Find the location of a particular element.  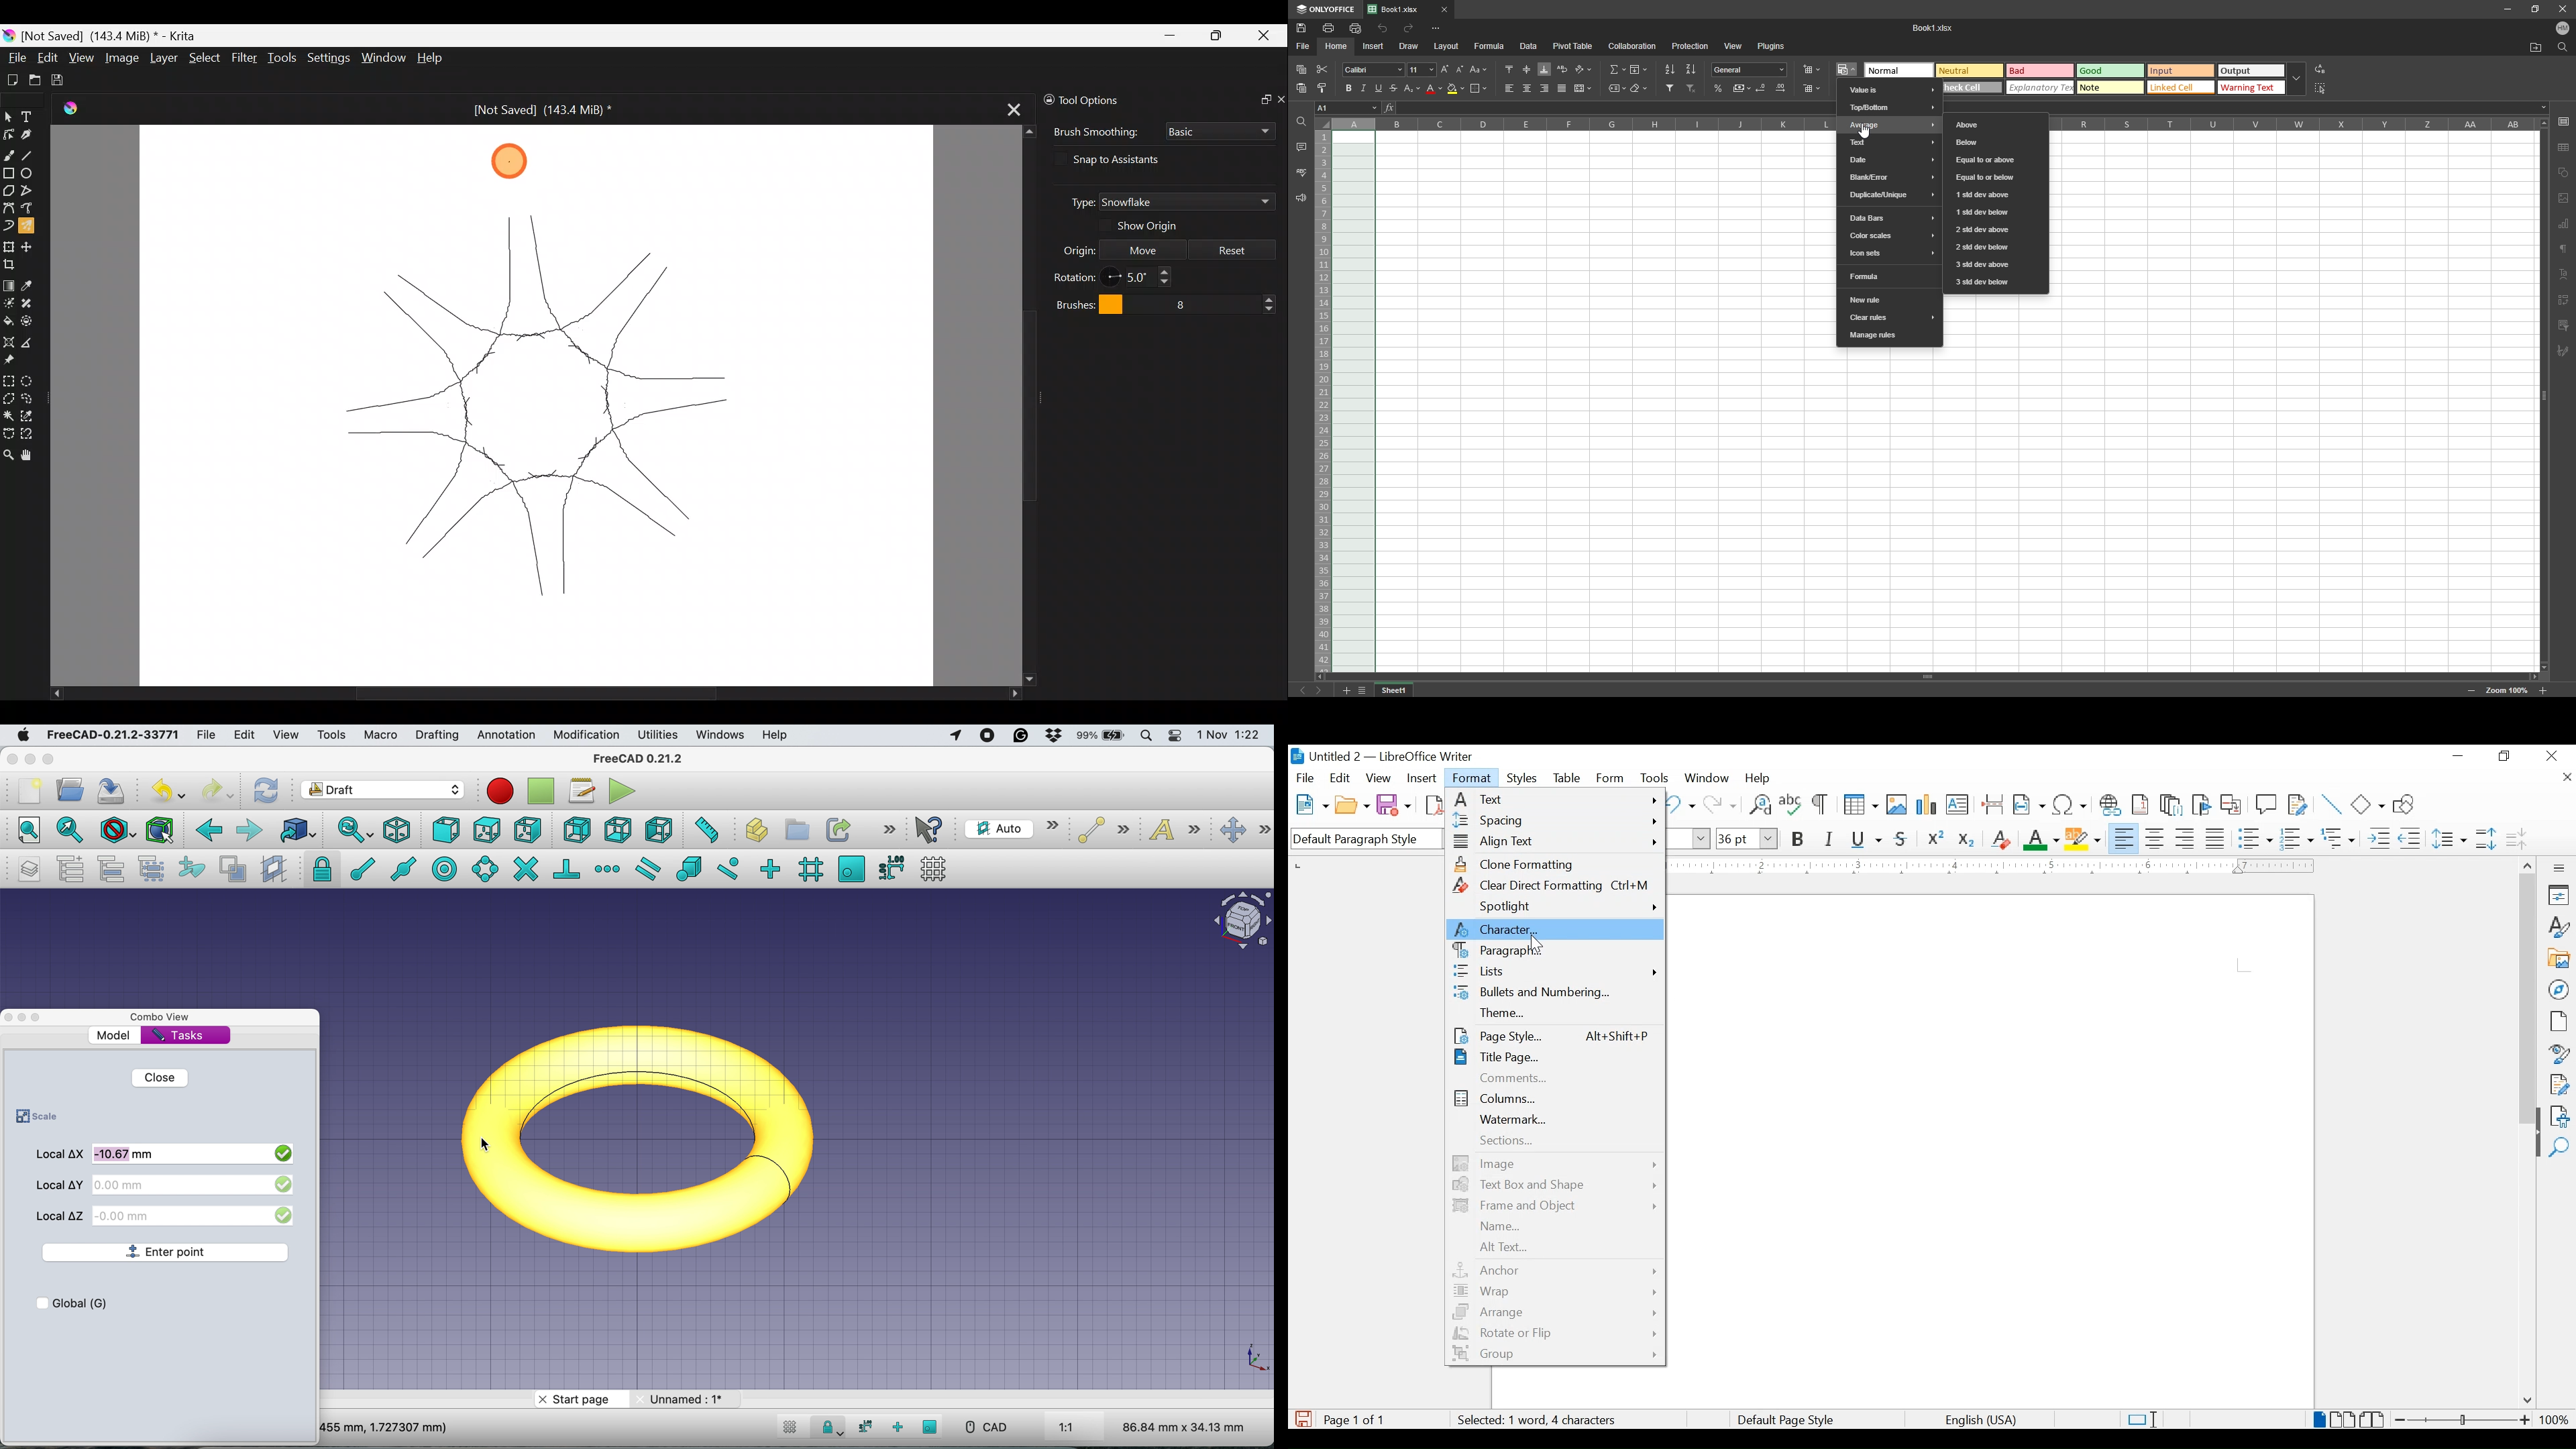

system logo is located at coordinates (21, 736).